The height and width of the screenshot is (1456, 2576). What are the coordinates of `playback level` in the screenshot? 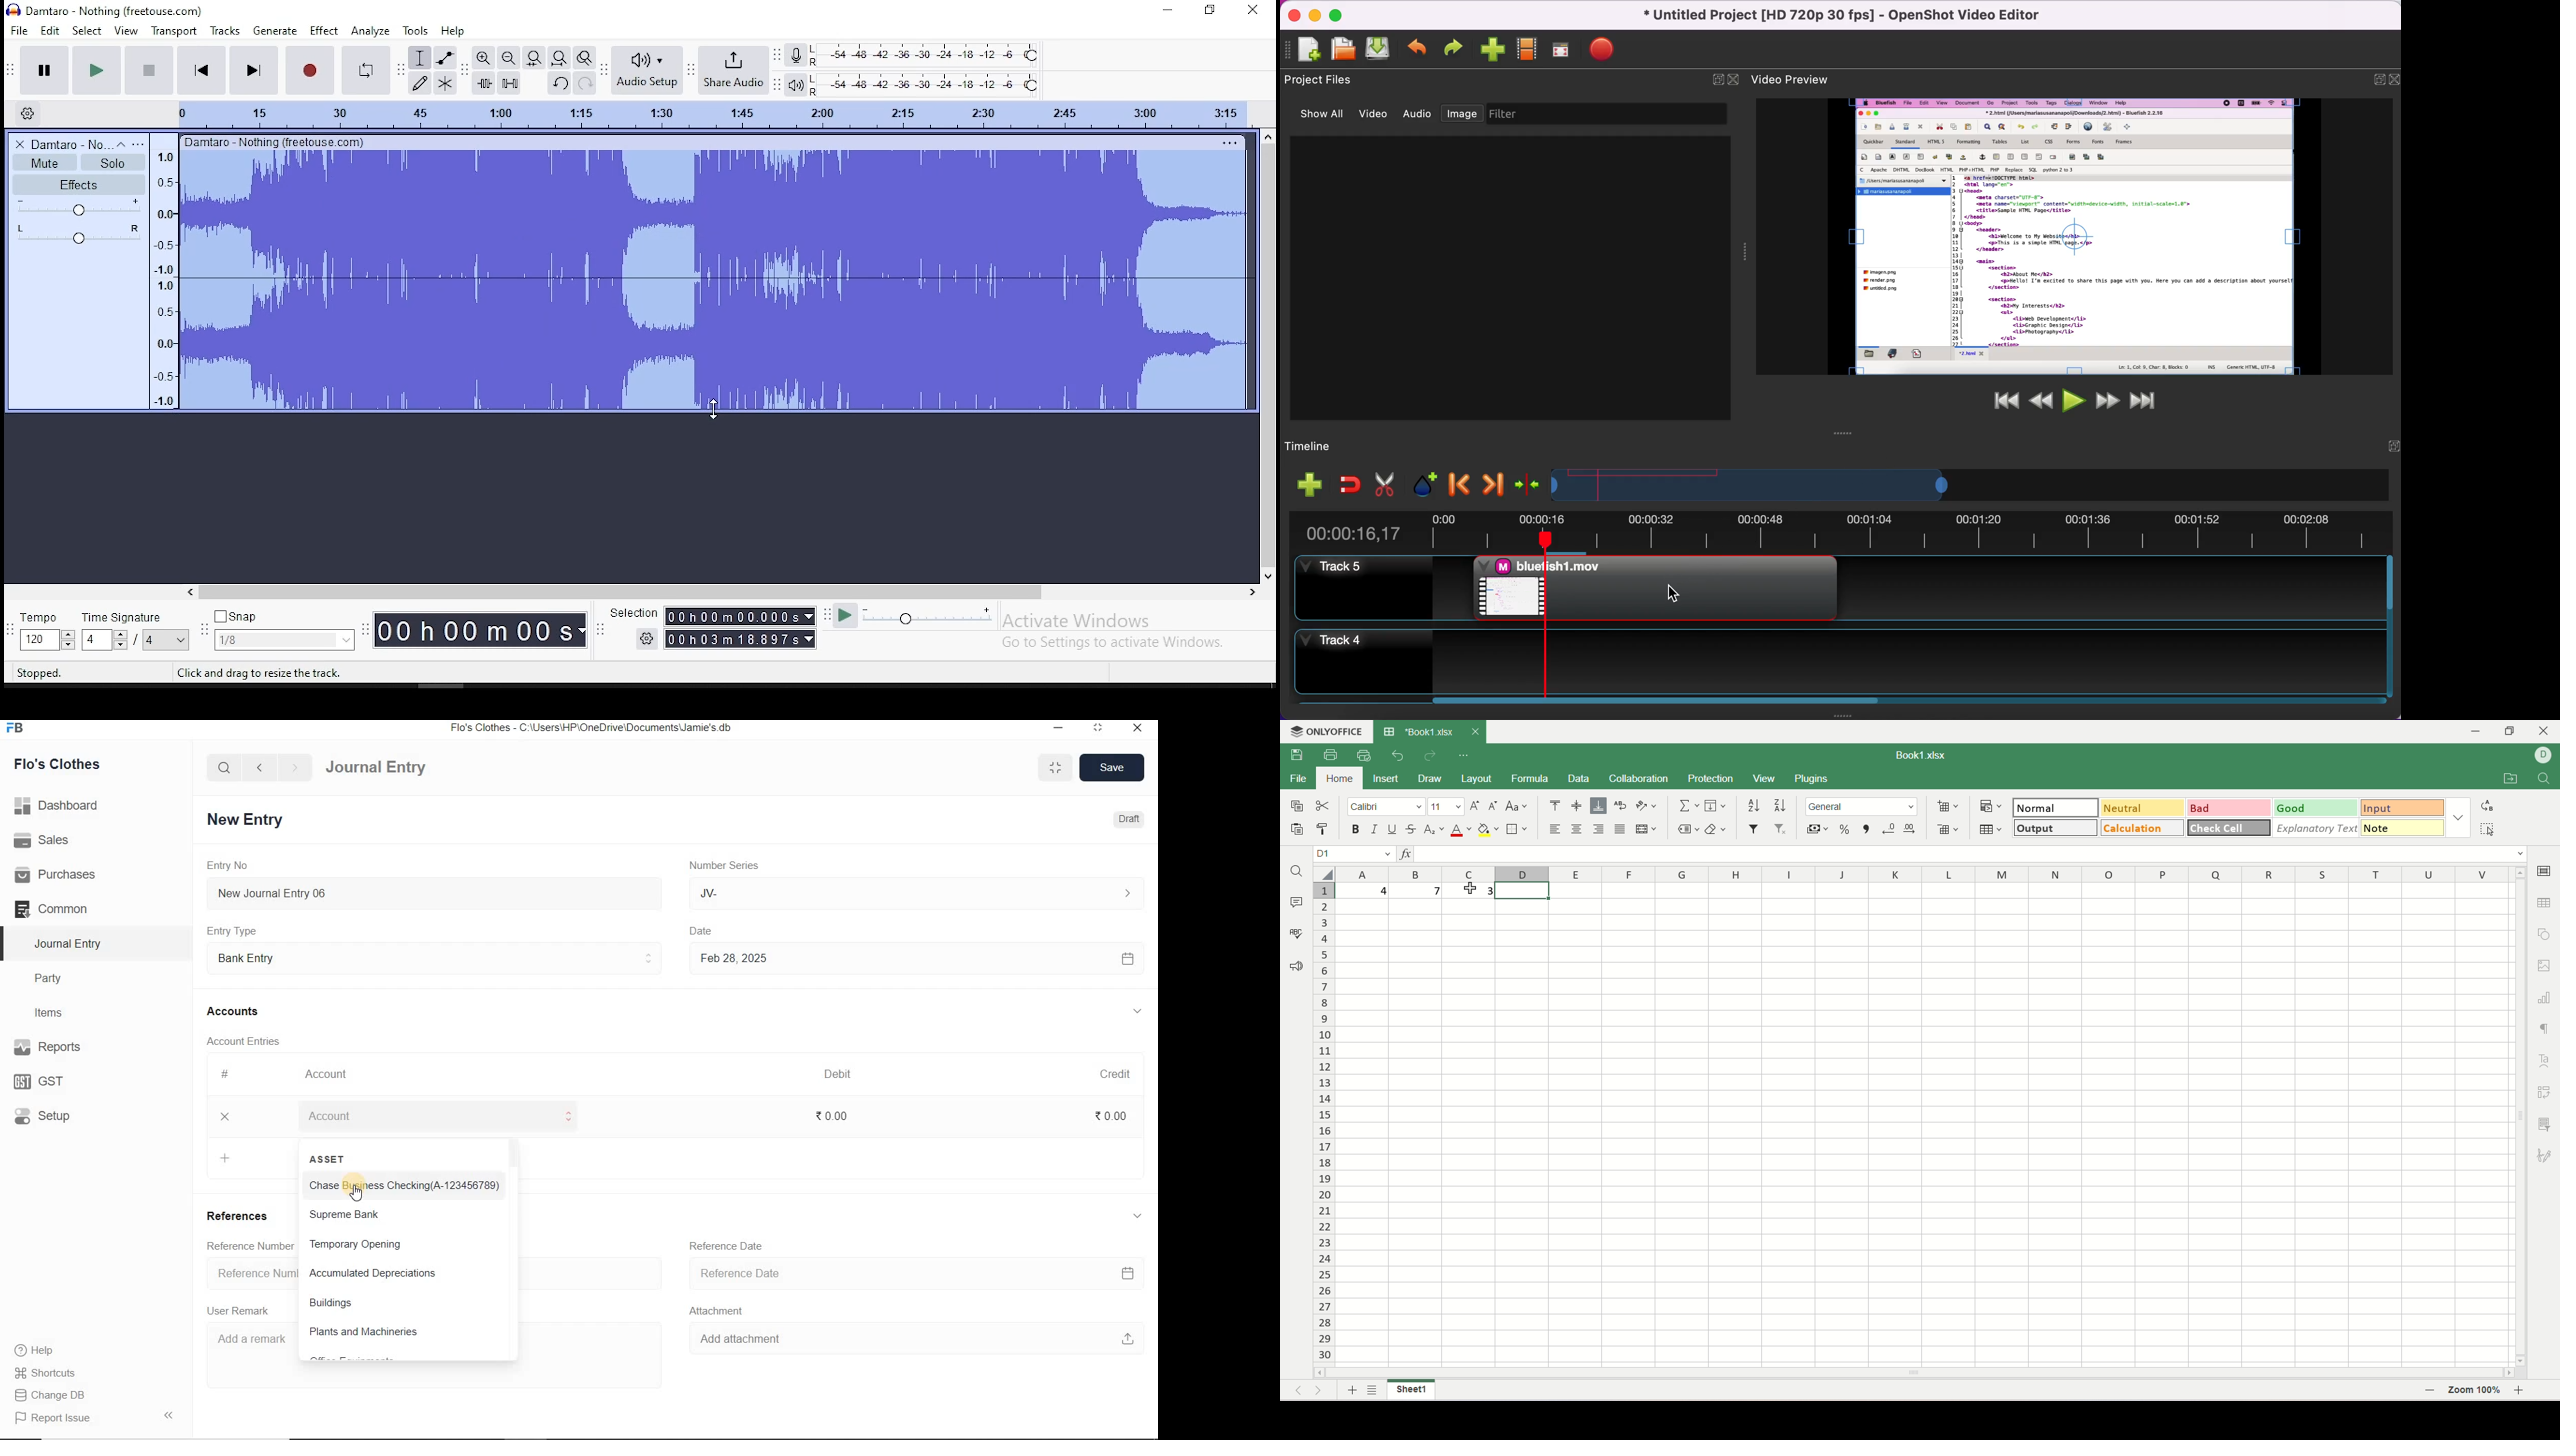 It's located at (925, 84).